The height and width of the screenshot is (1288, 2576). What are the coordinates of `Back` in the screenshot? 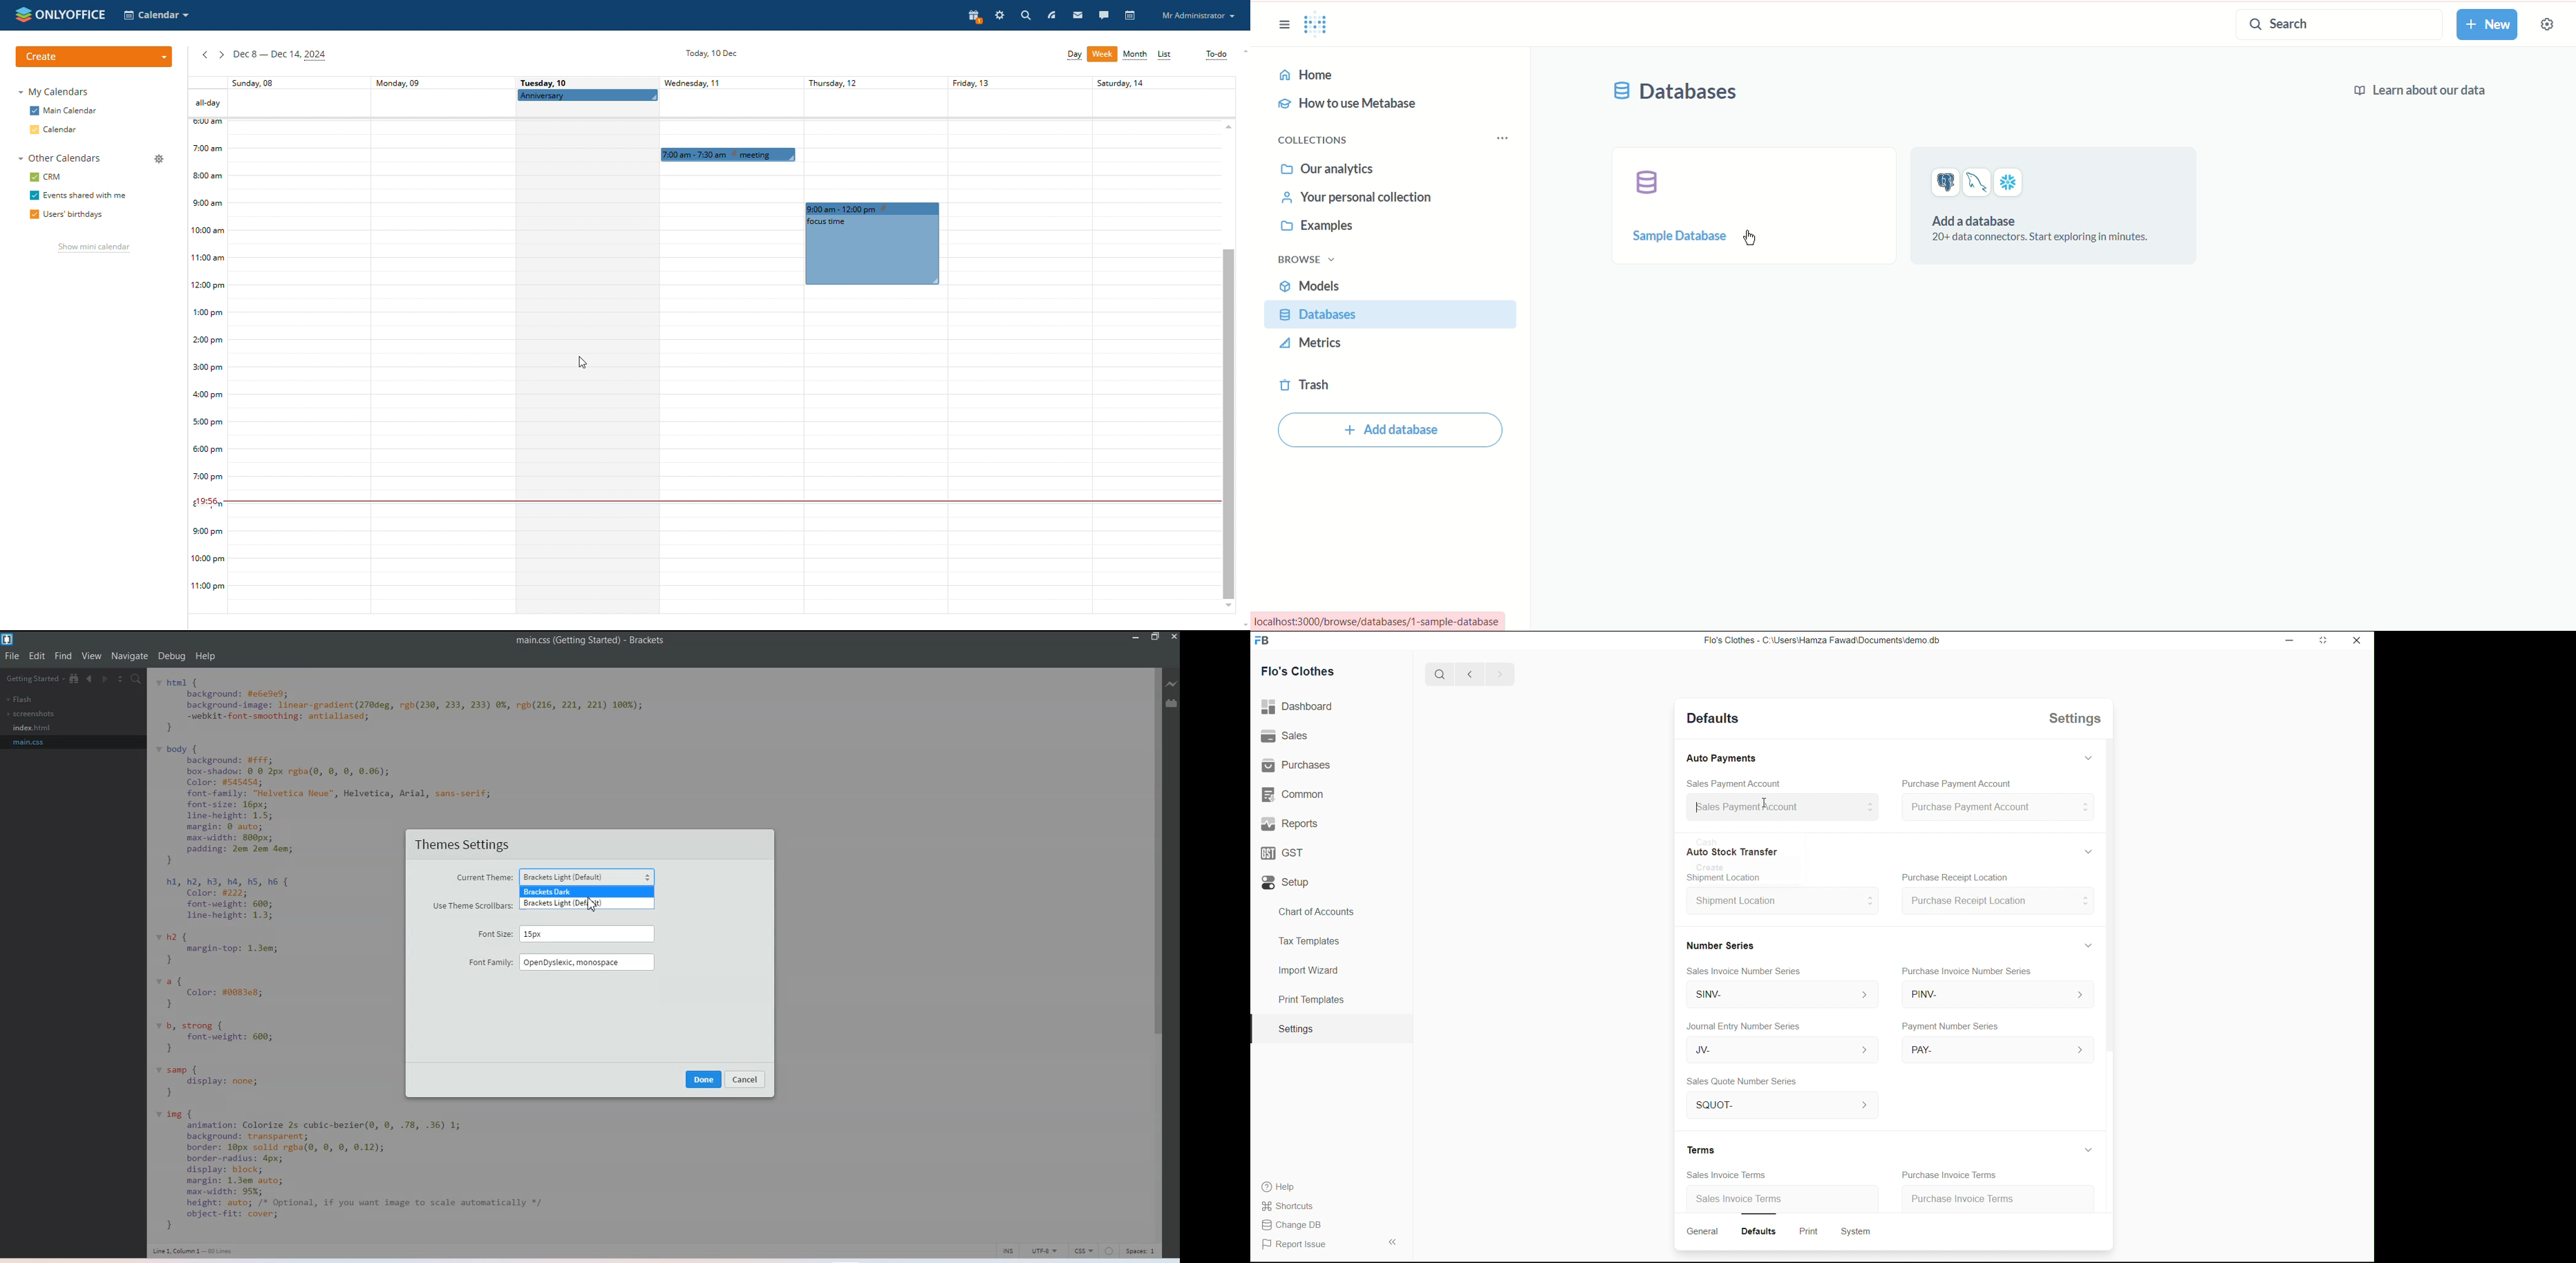 It's located at (1466, 675).